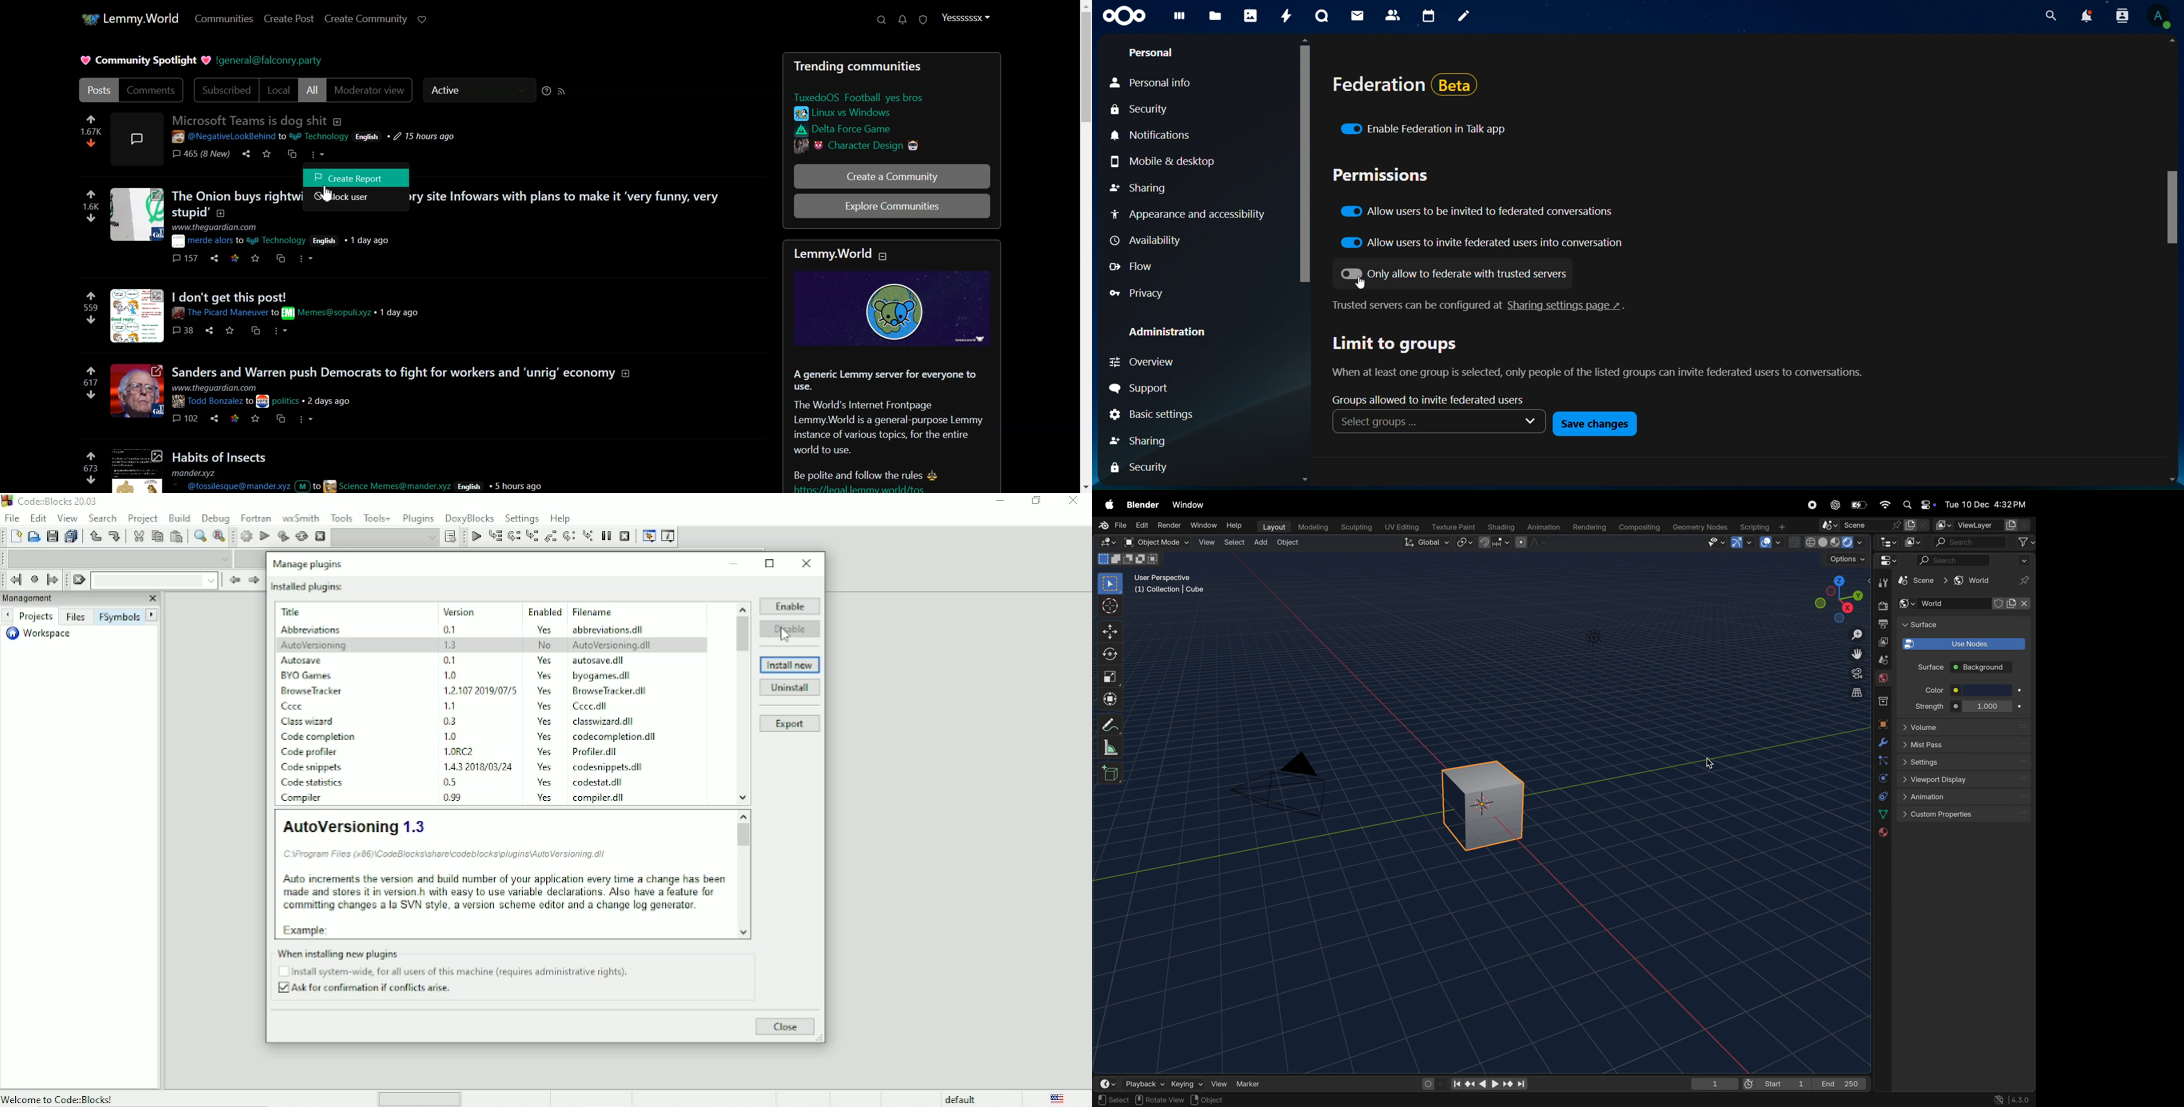 This screenshot has height=1120, width=2184. What do you see at coordinates (1059, 1099) in the screenshot?
I see `Language` at bounding box center [1059, 1099].